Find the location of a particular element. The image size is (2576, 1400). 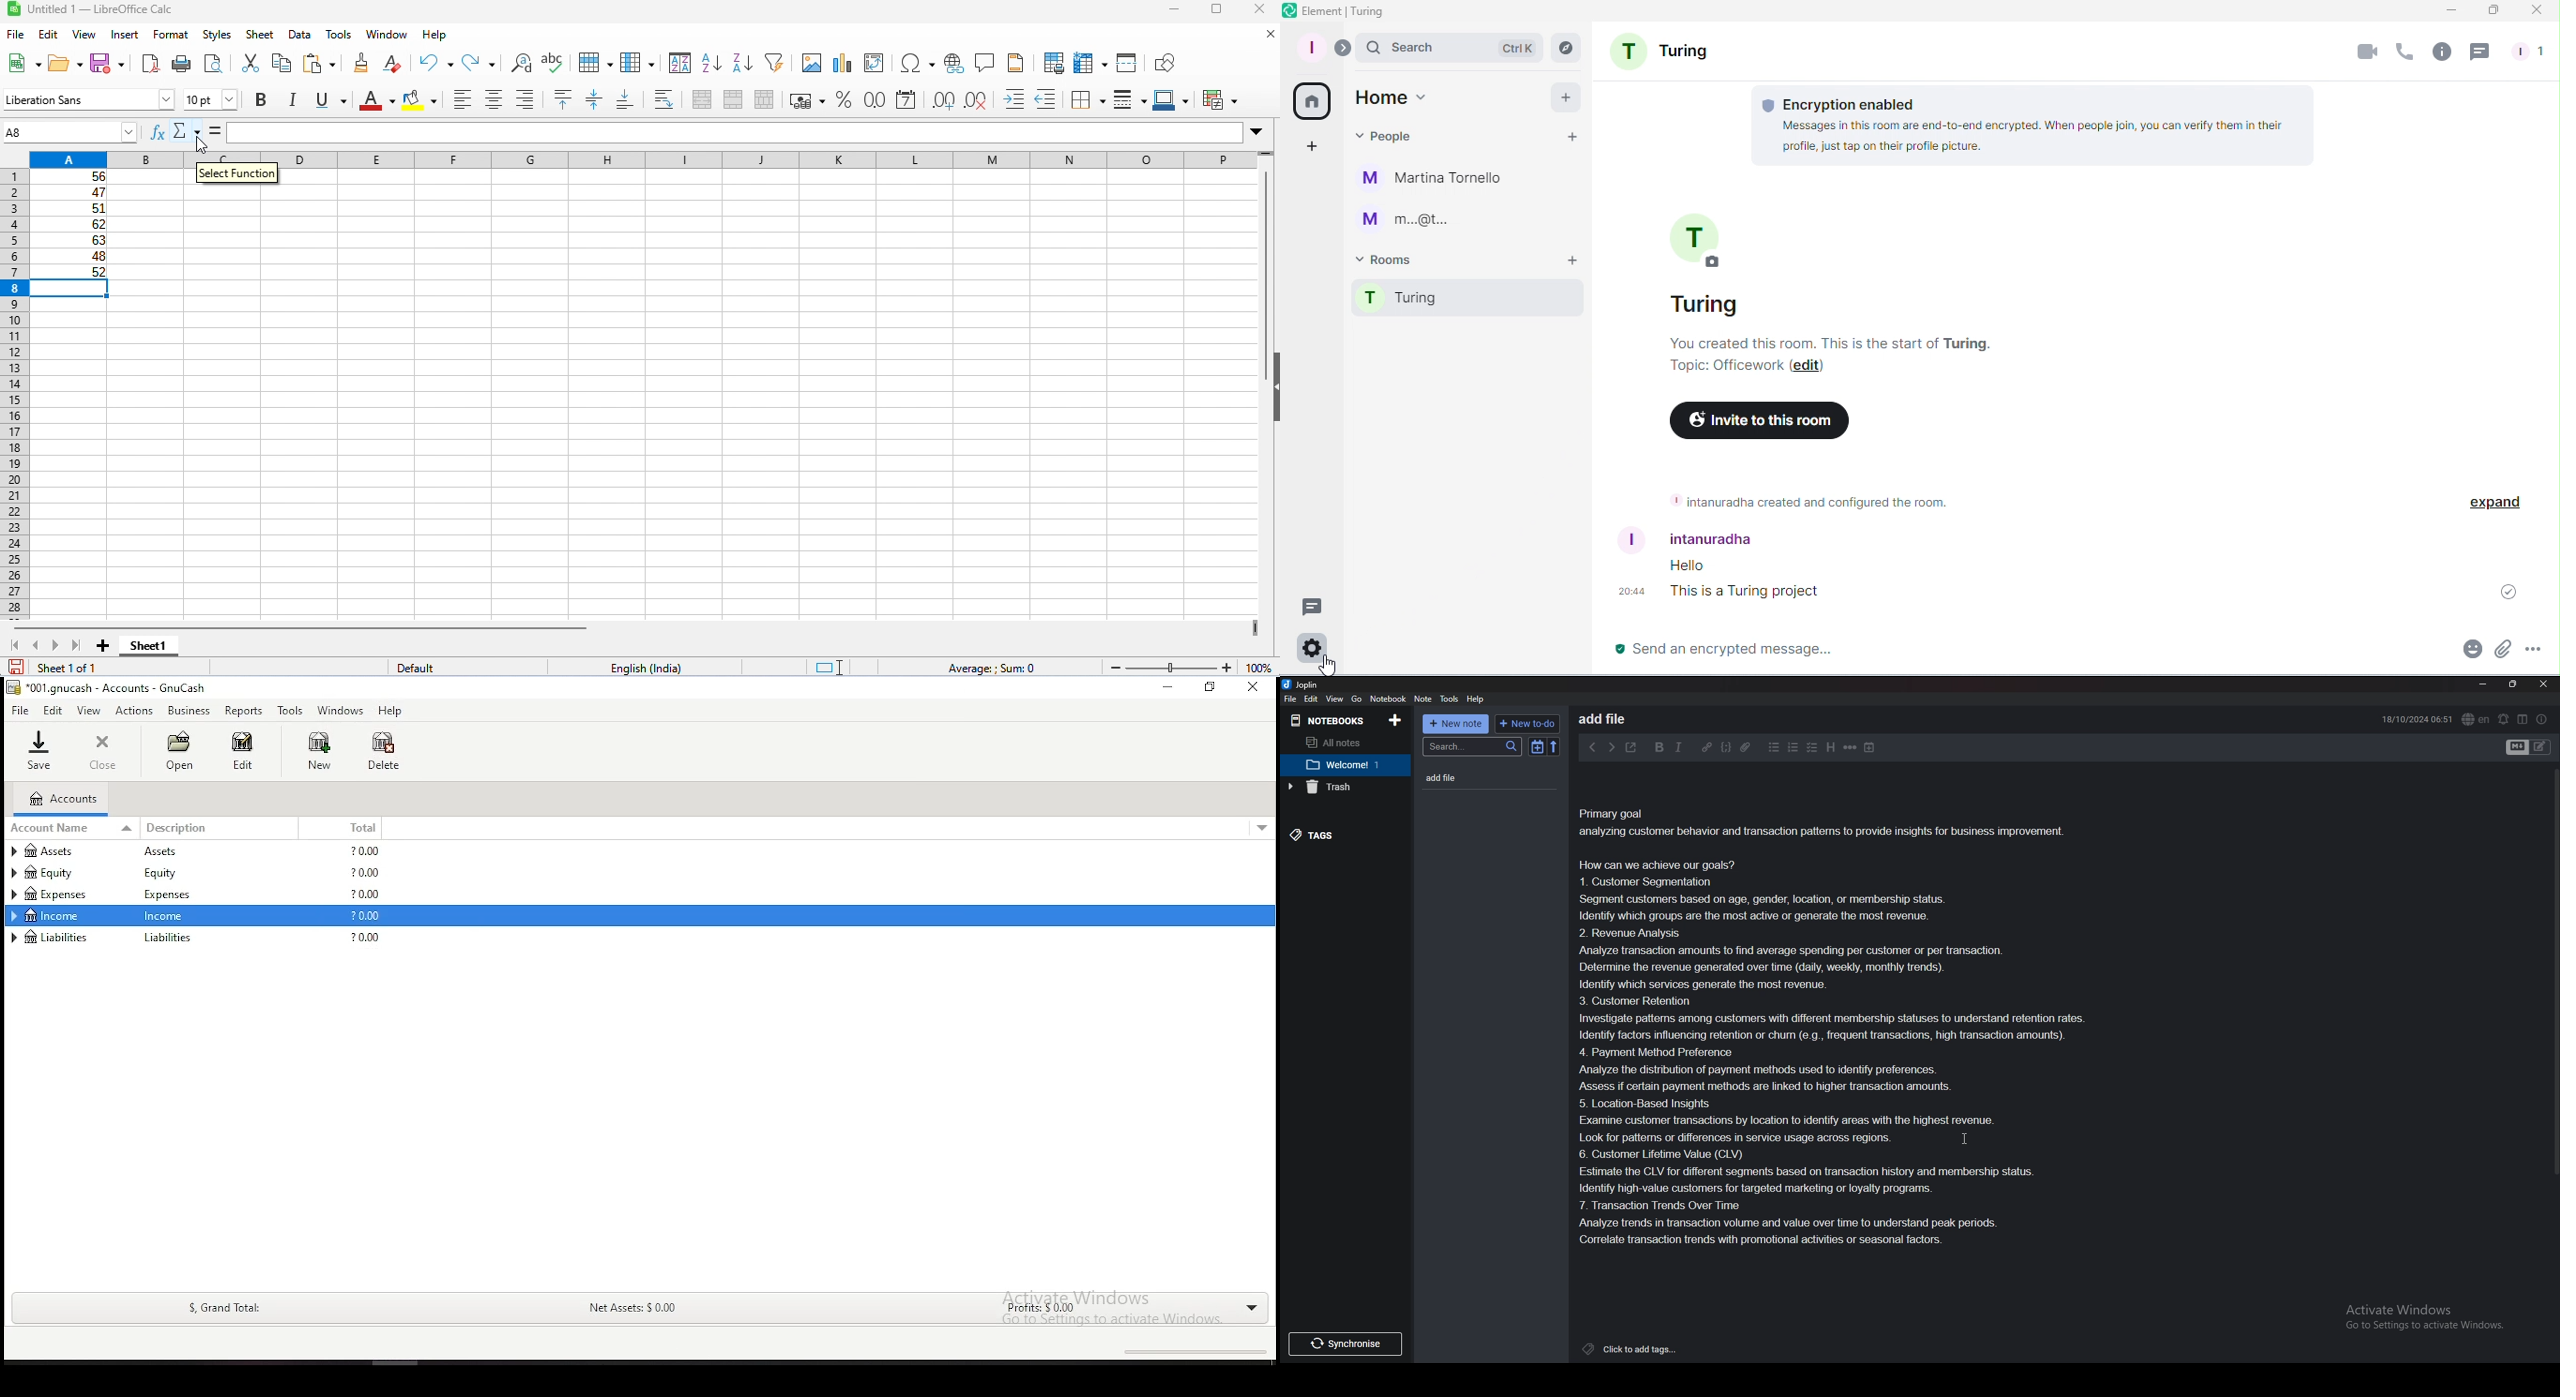

zoom is located at coordinates (1191, 665).